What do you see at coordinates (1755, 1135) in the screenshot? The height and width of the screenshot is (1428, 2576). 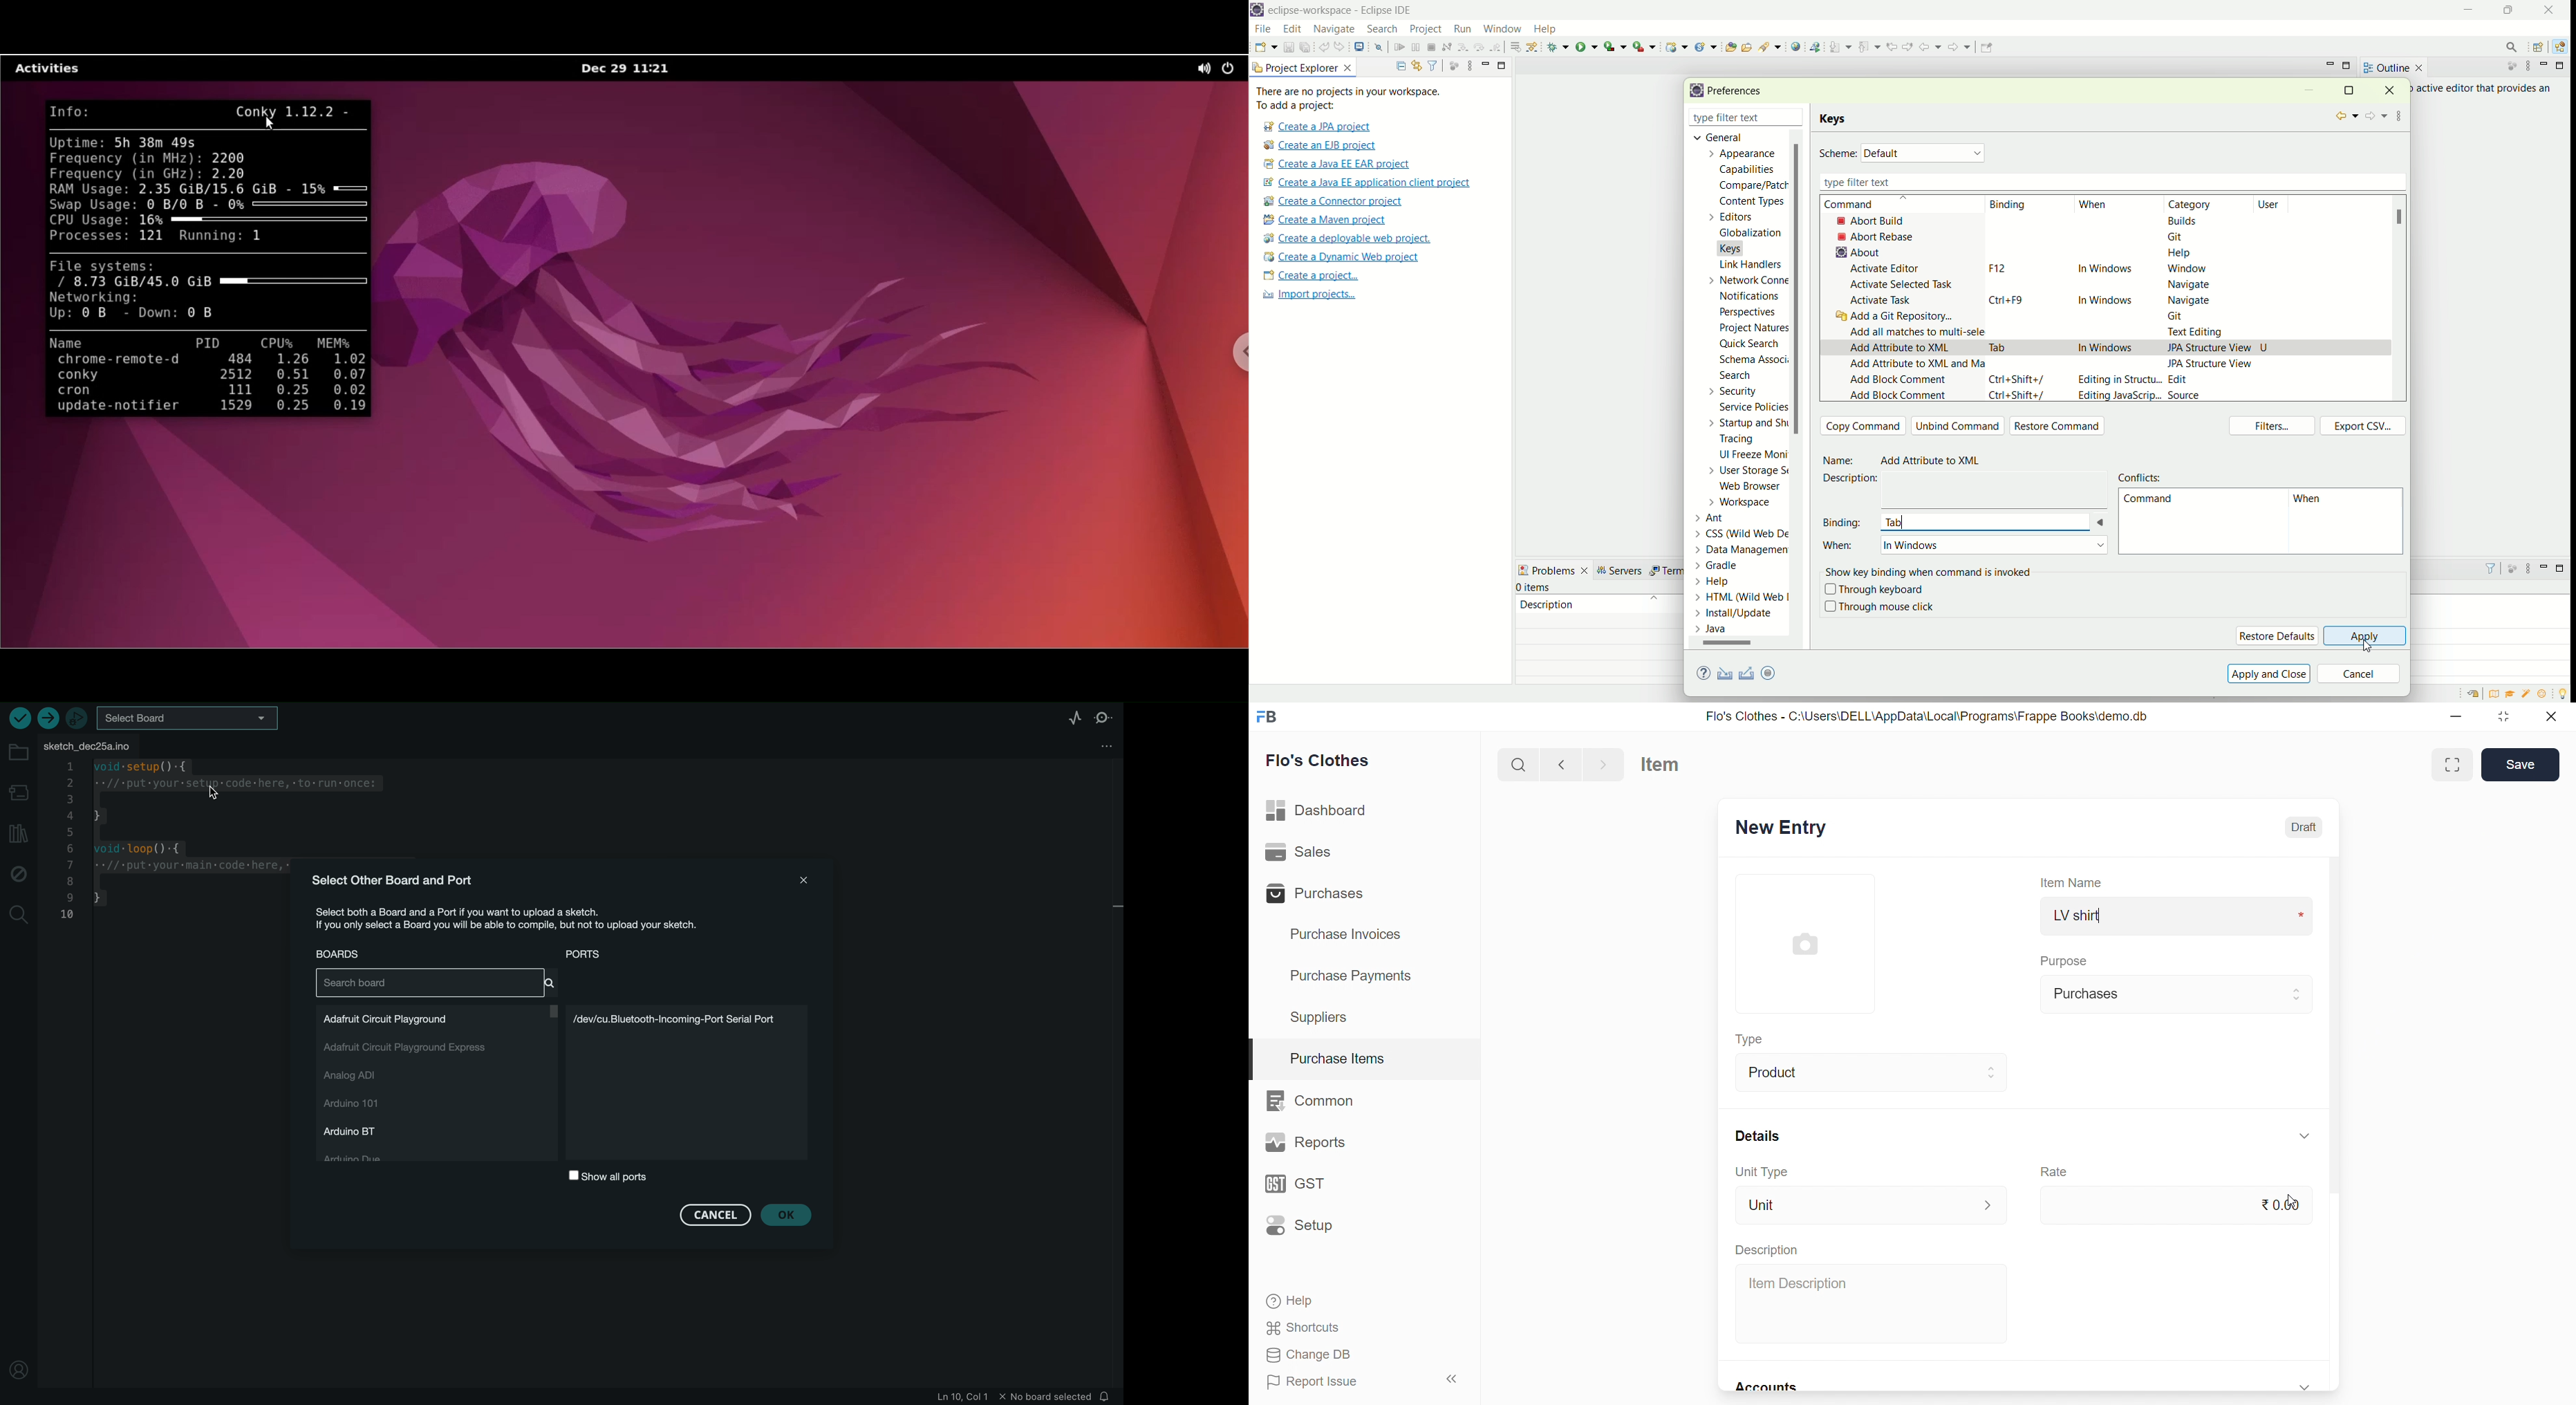 I see `Details` at bounding box center [1755, 1135].